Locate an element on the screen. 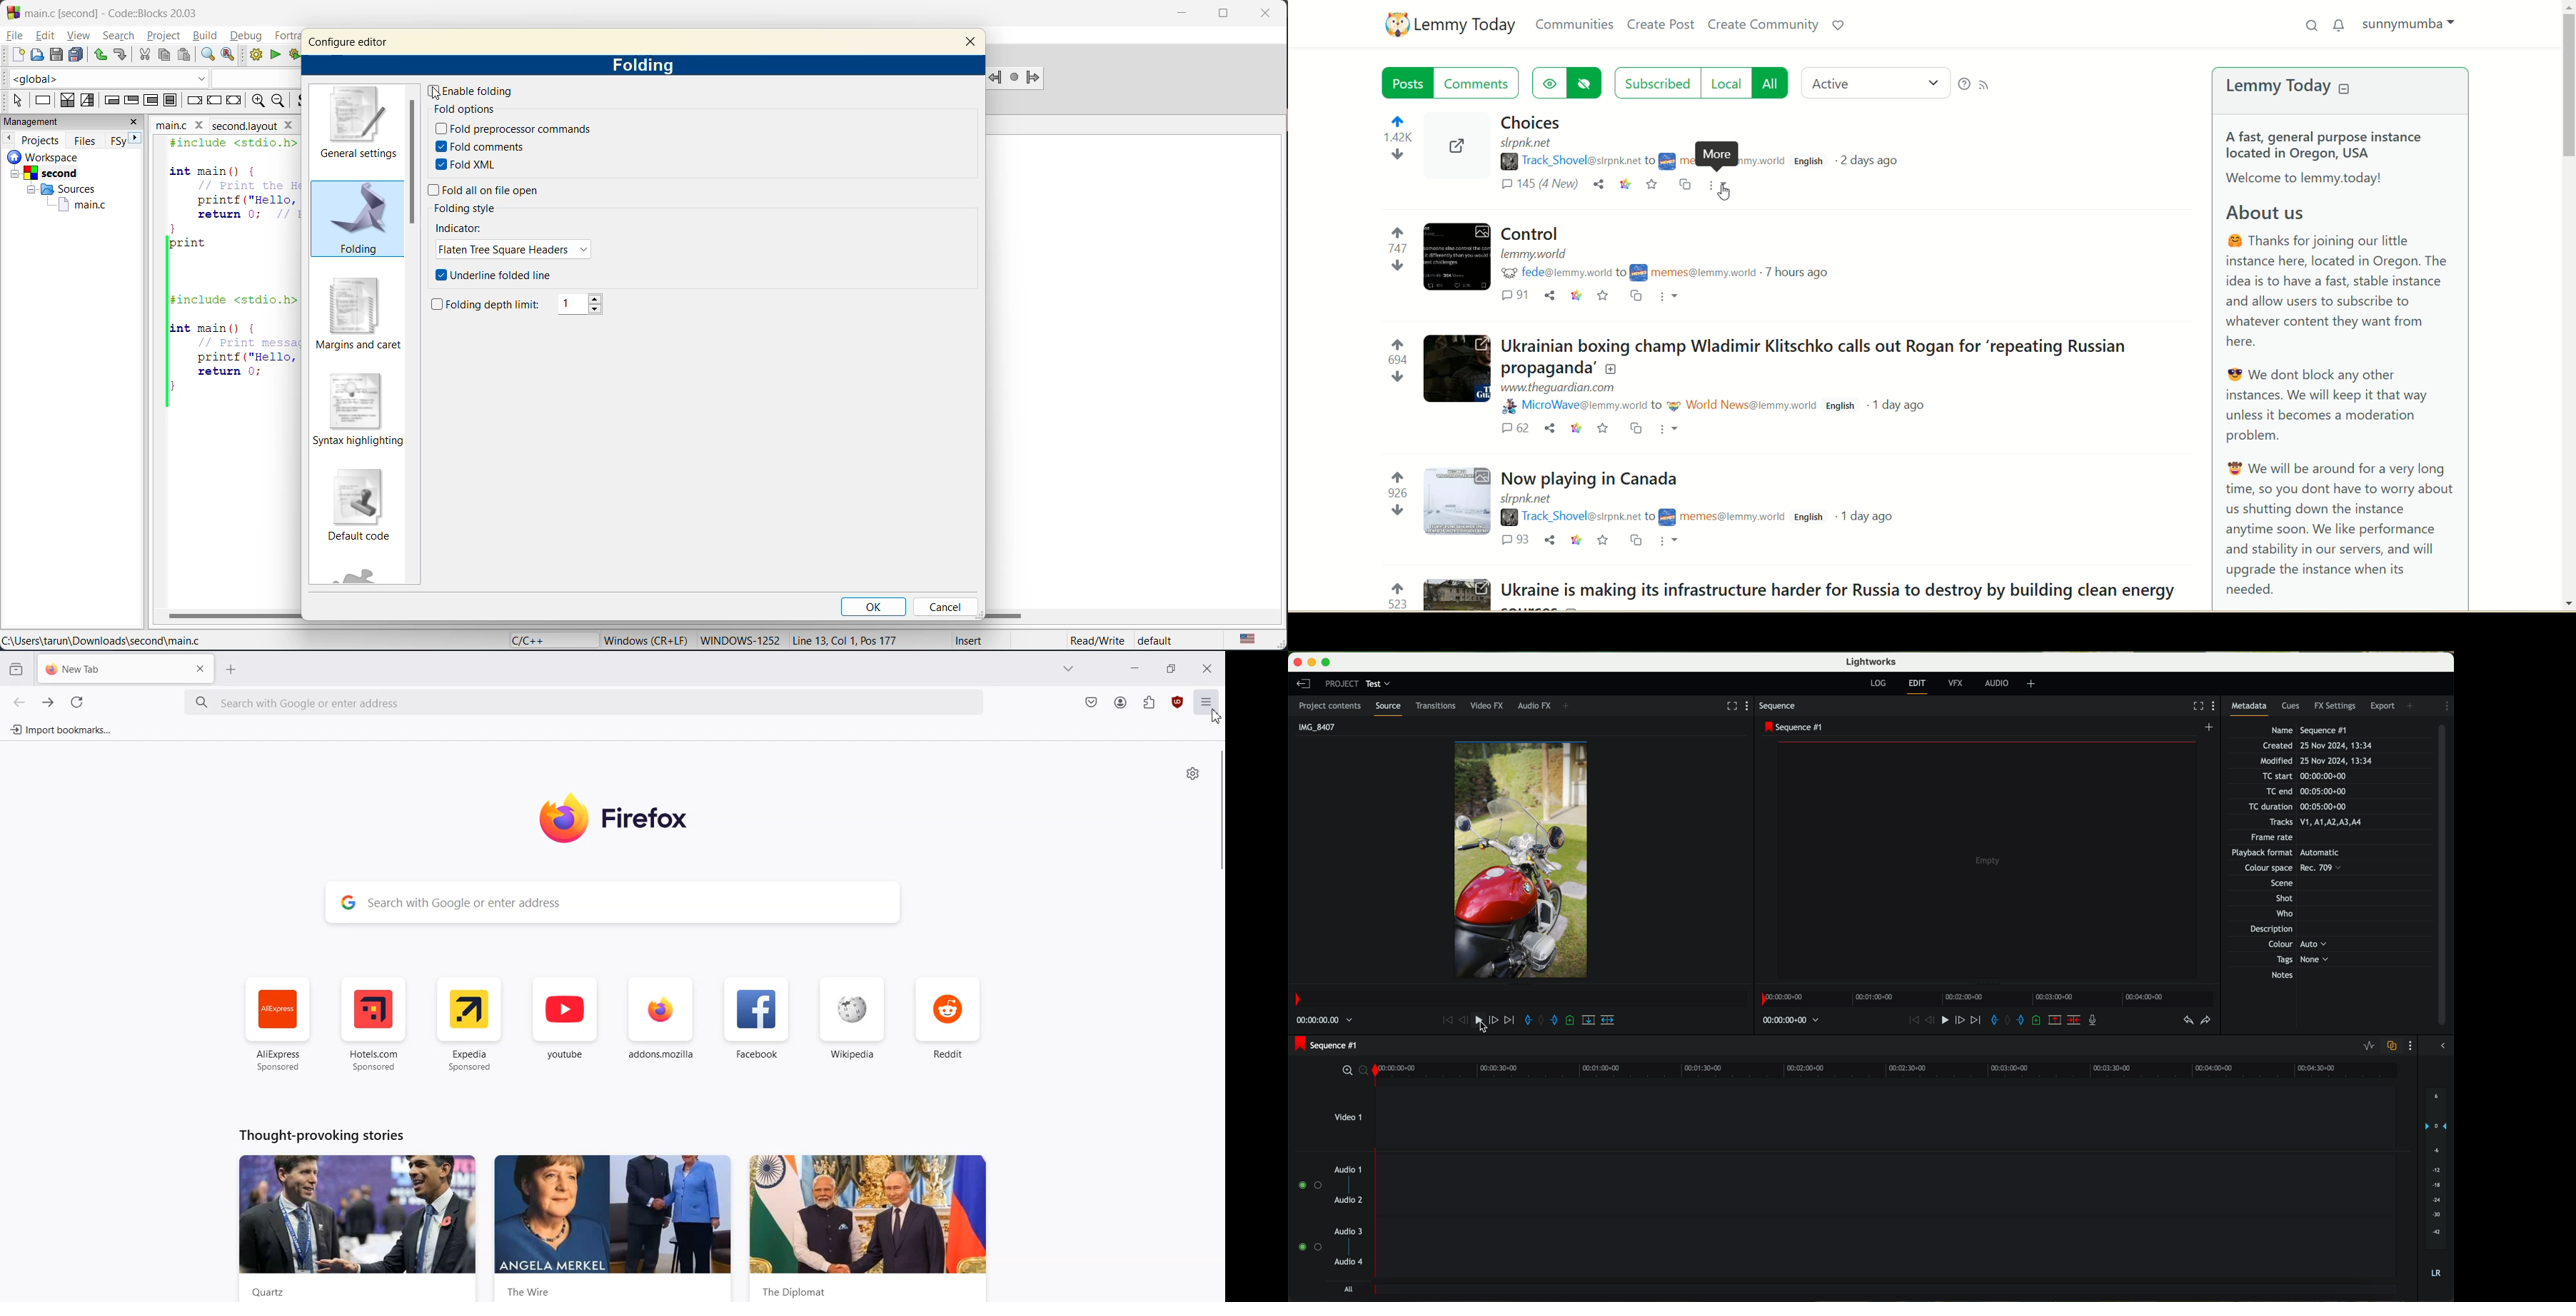  Refresh is located at coordinates (77, 702).